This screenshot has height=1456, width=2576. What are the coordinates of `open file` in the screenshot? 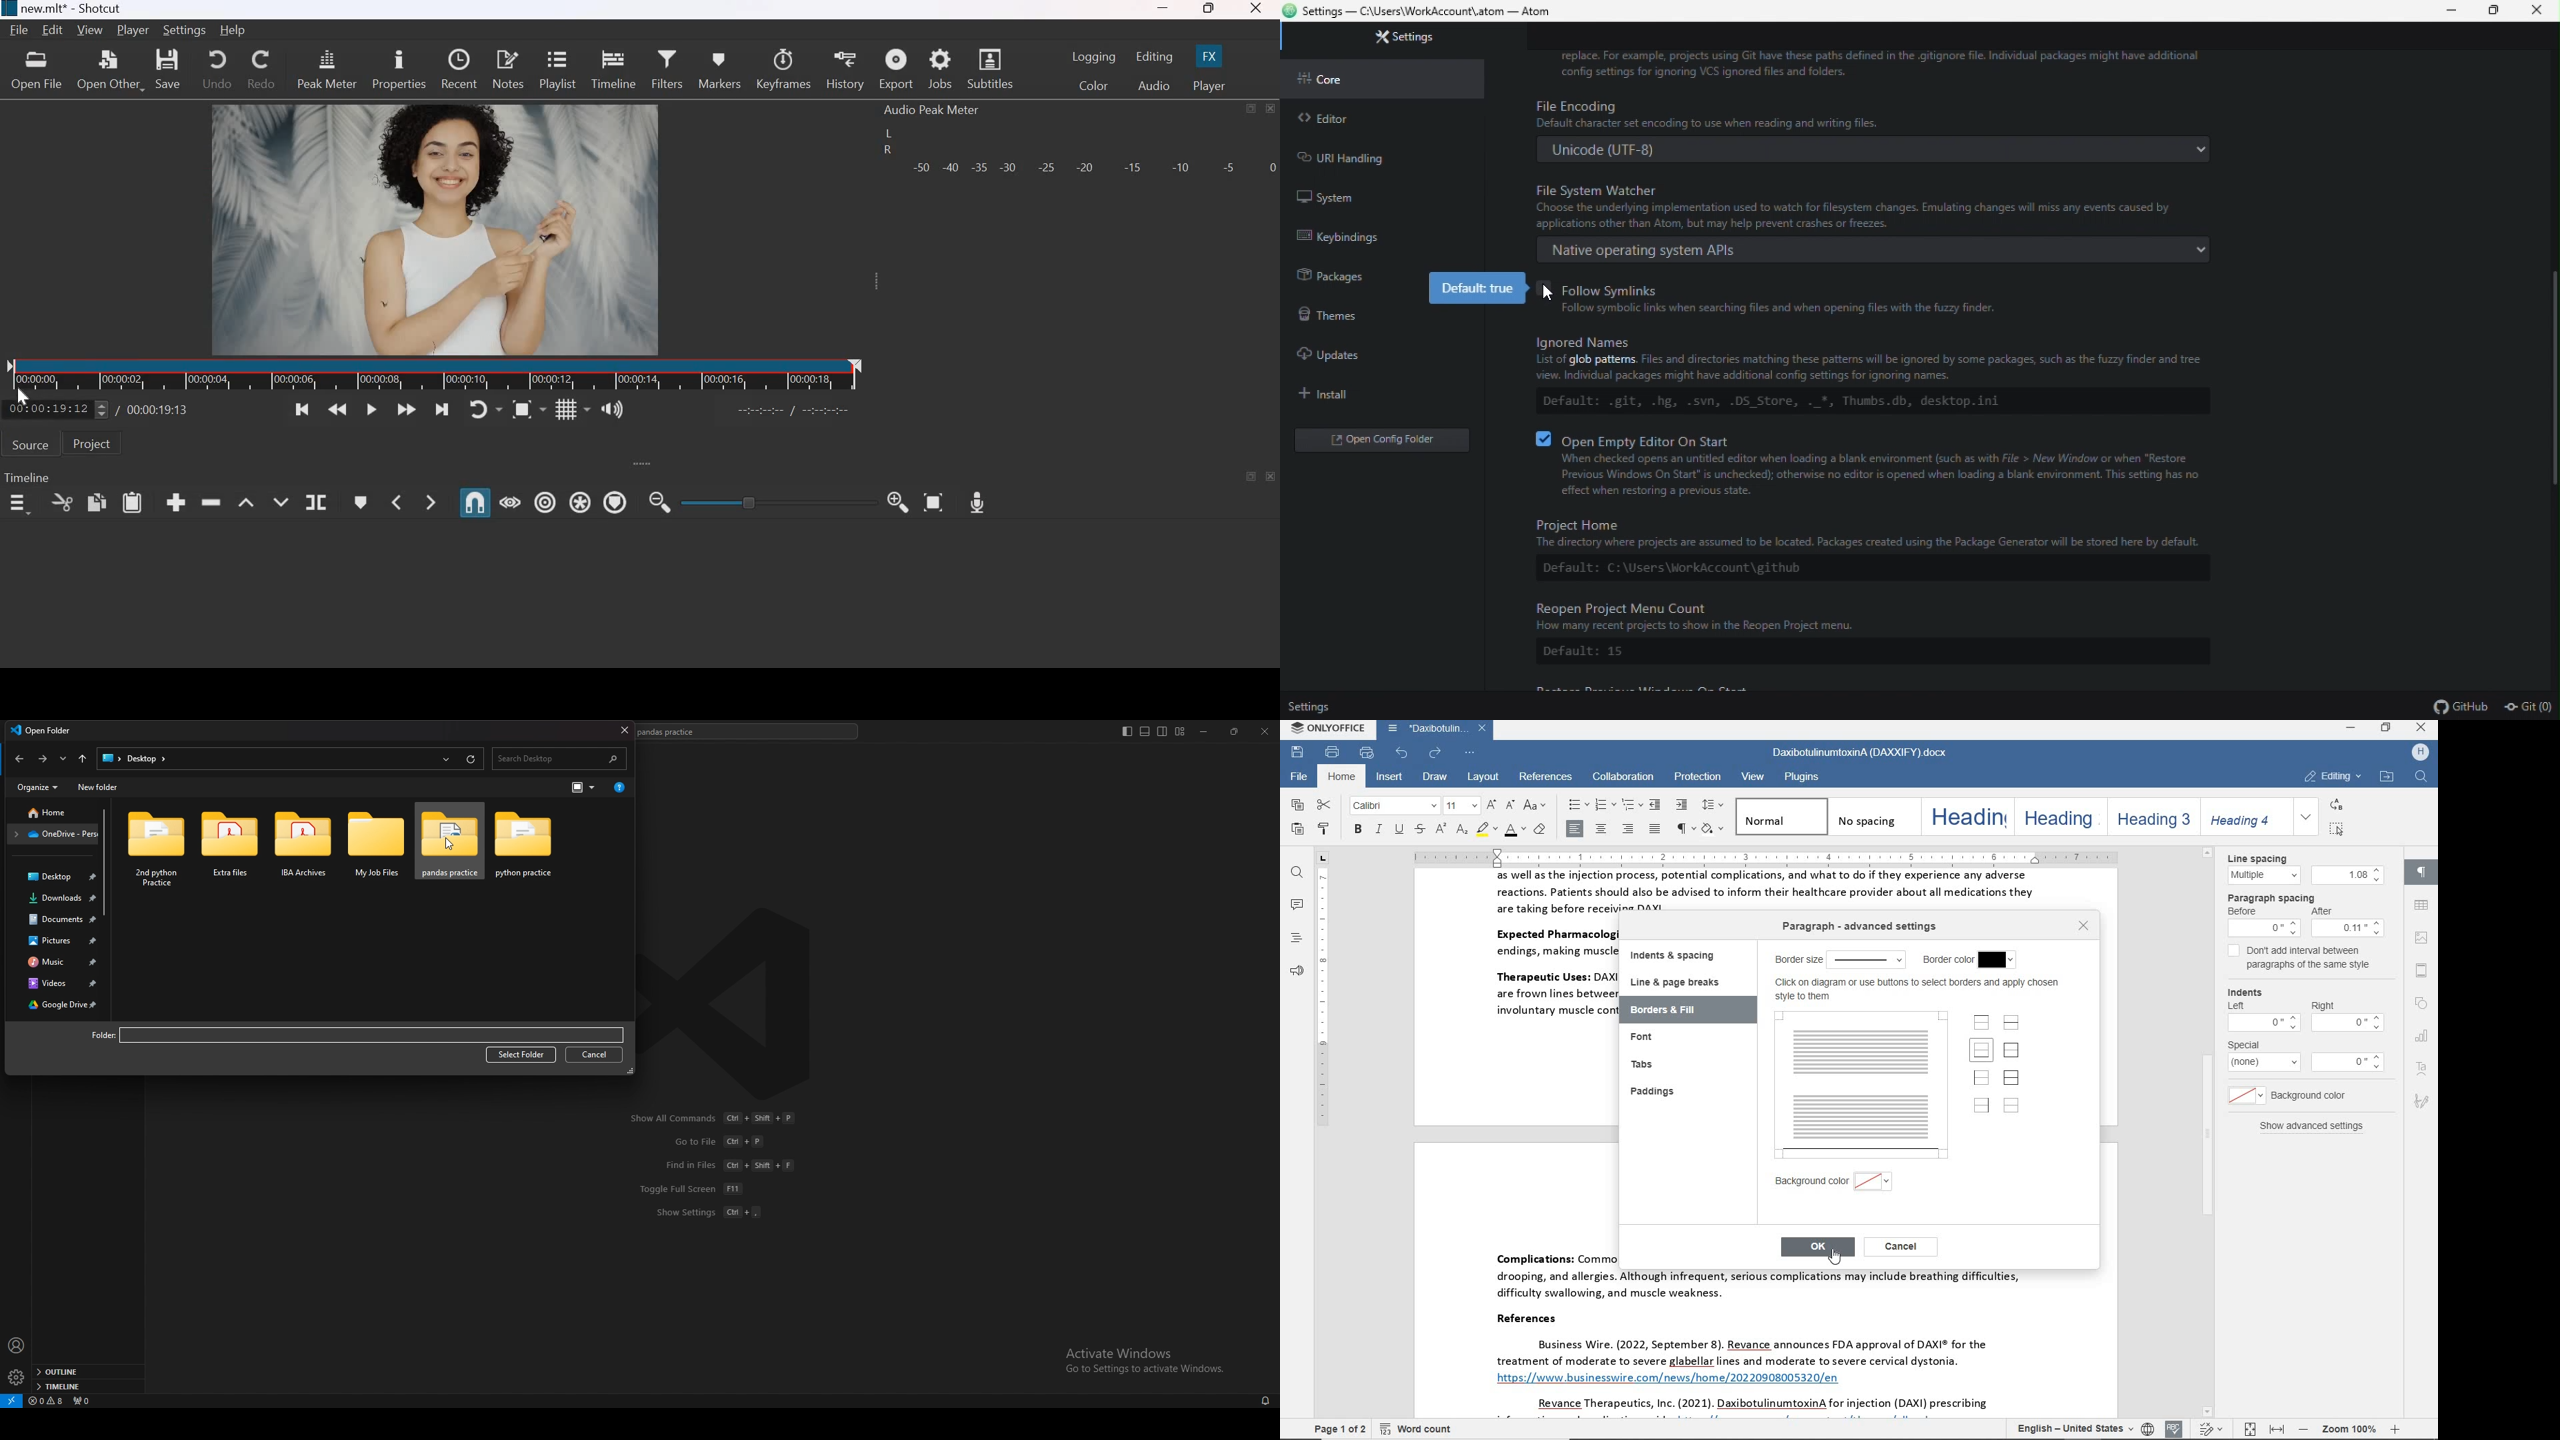 It's located at (35, 69).